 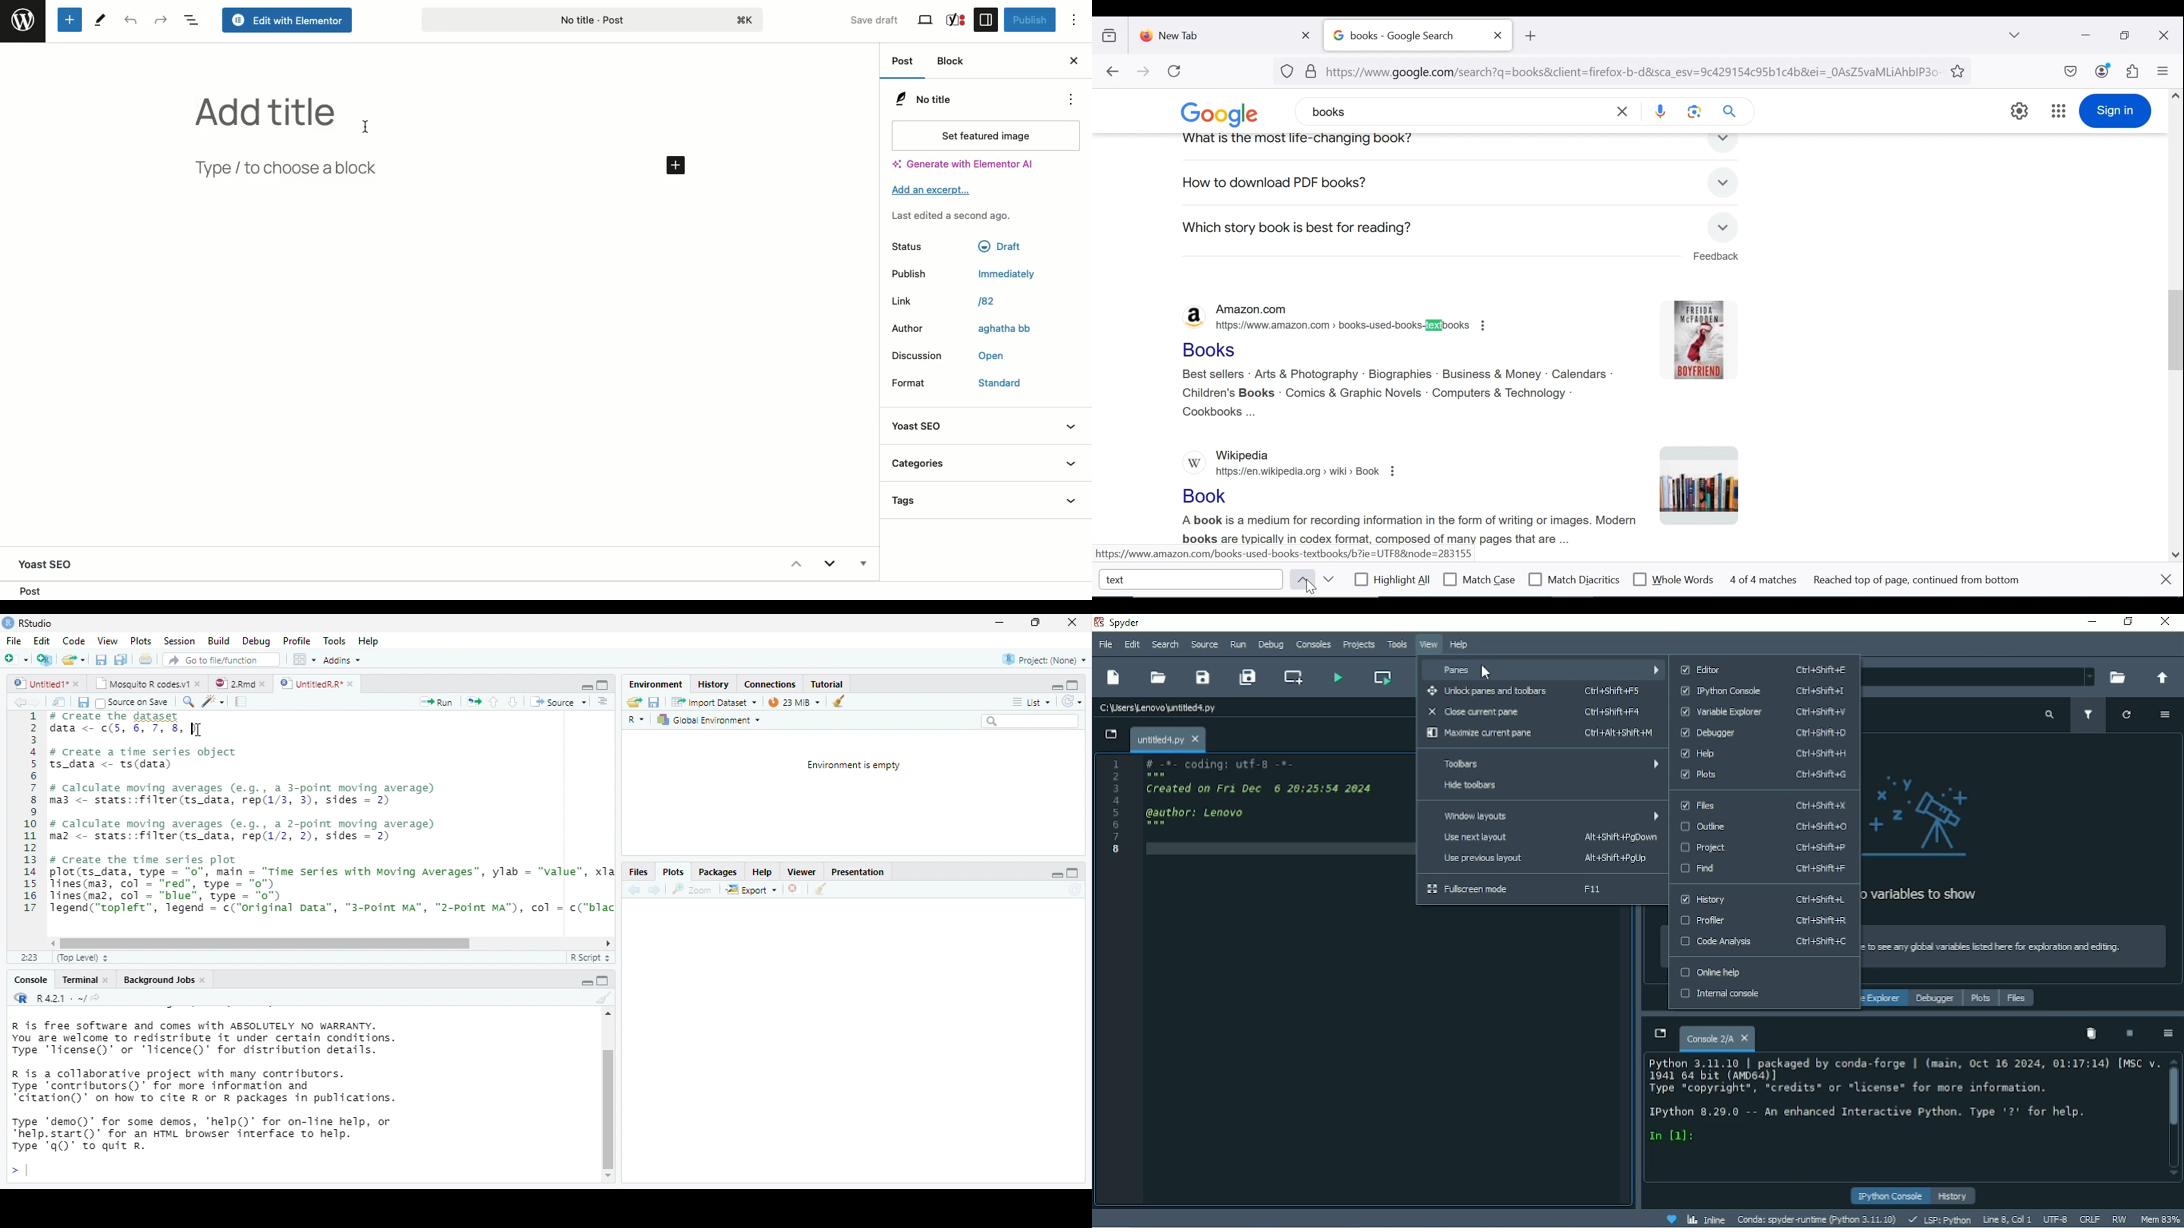 What do you see at coordinates (1539, 735) in the screenshot?
I see `Maximize current pane` at bounding box center [1539, 735].